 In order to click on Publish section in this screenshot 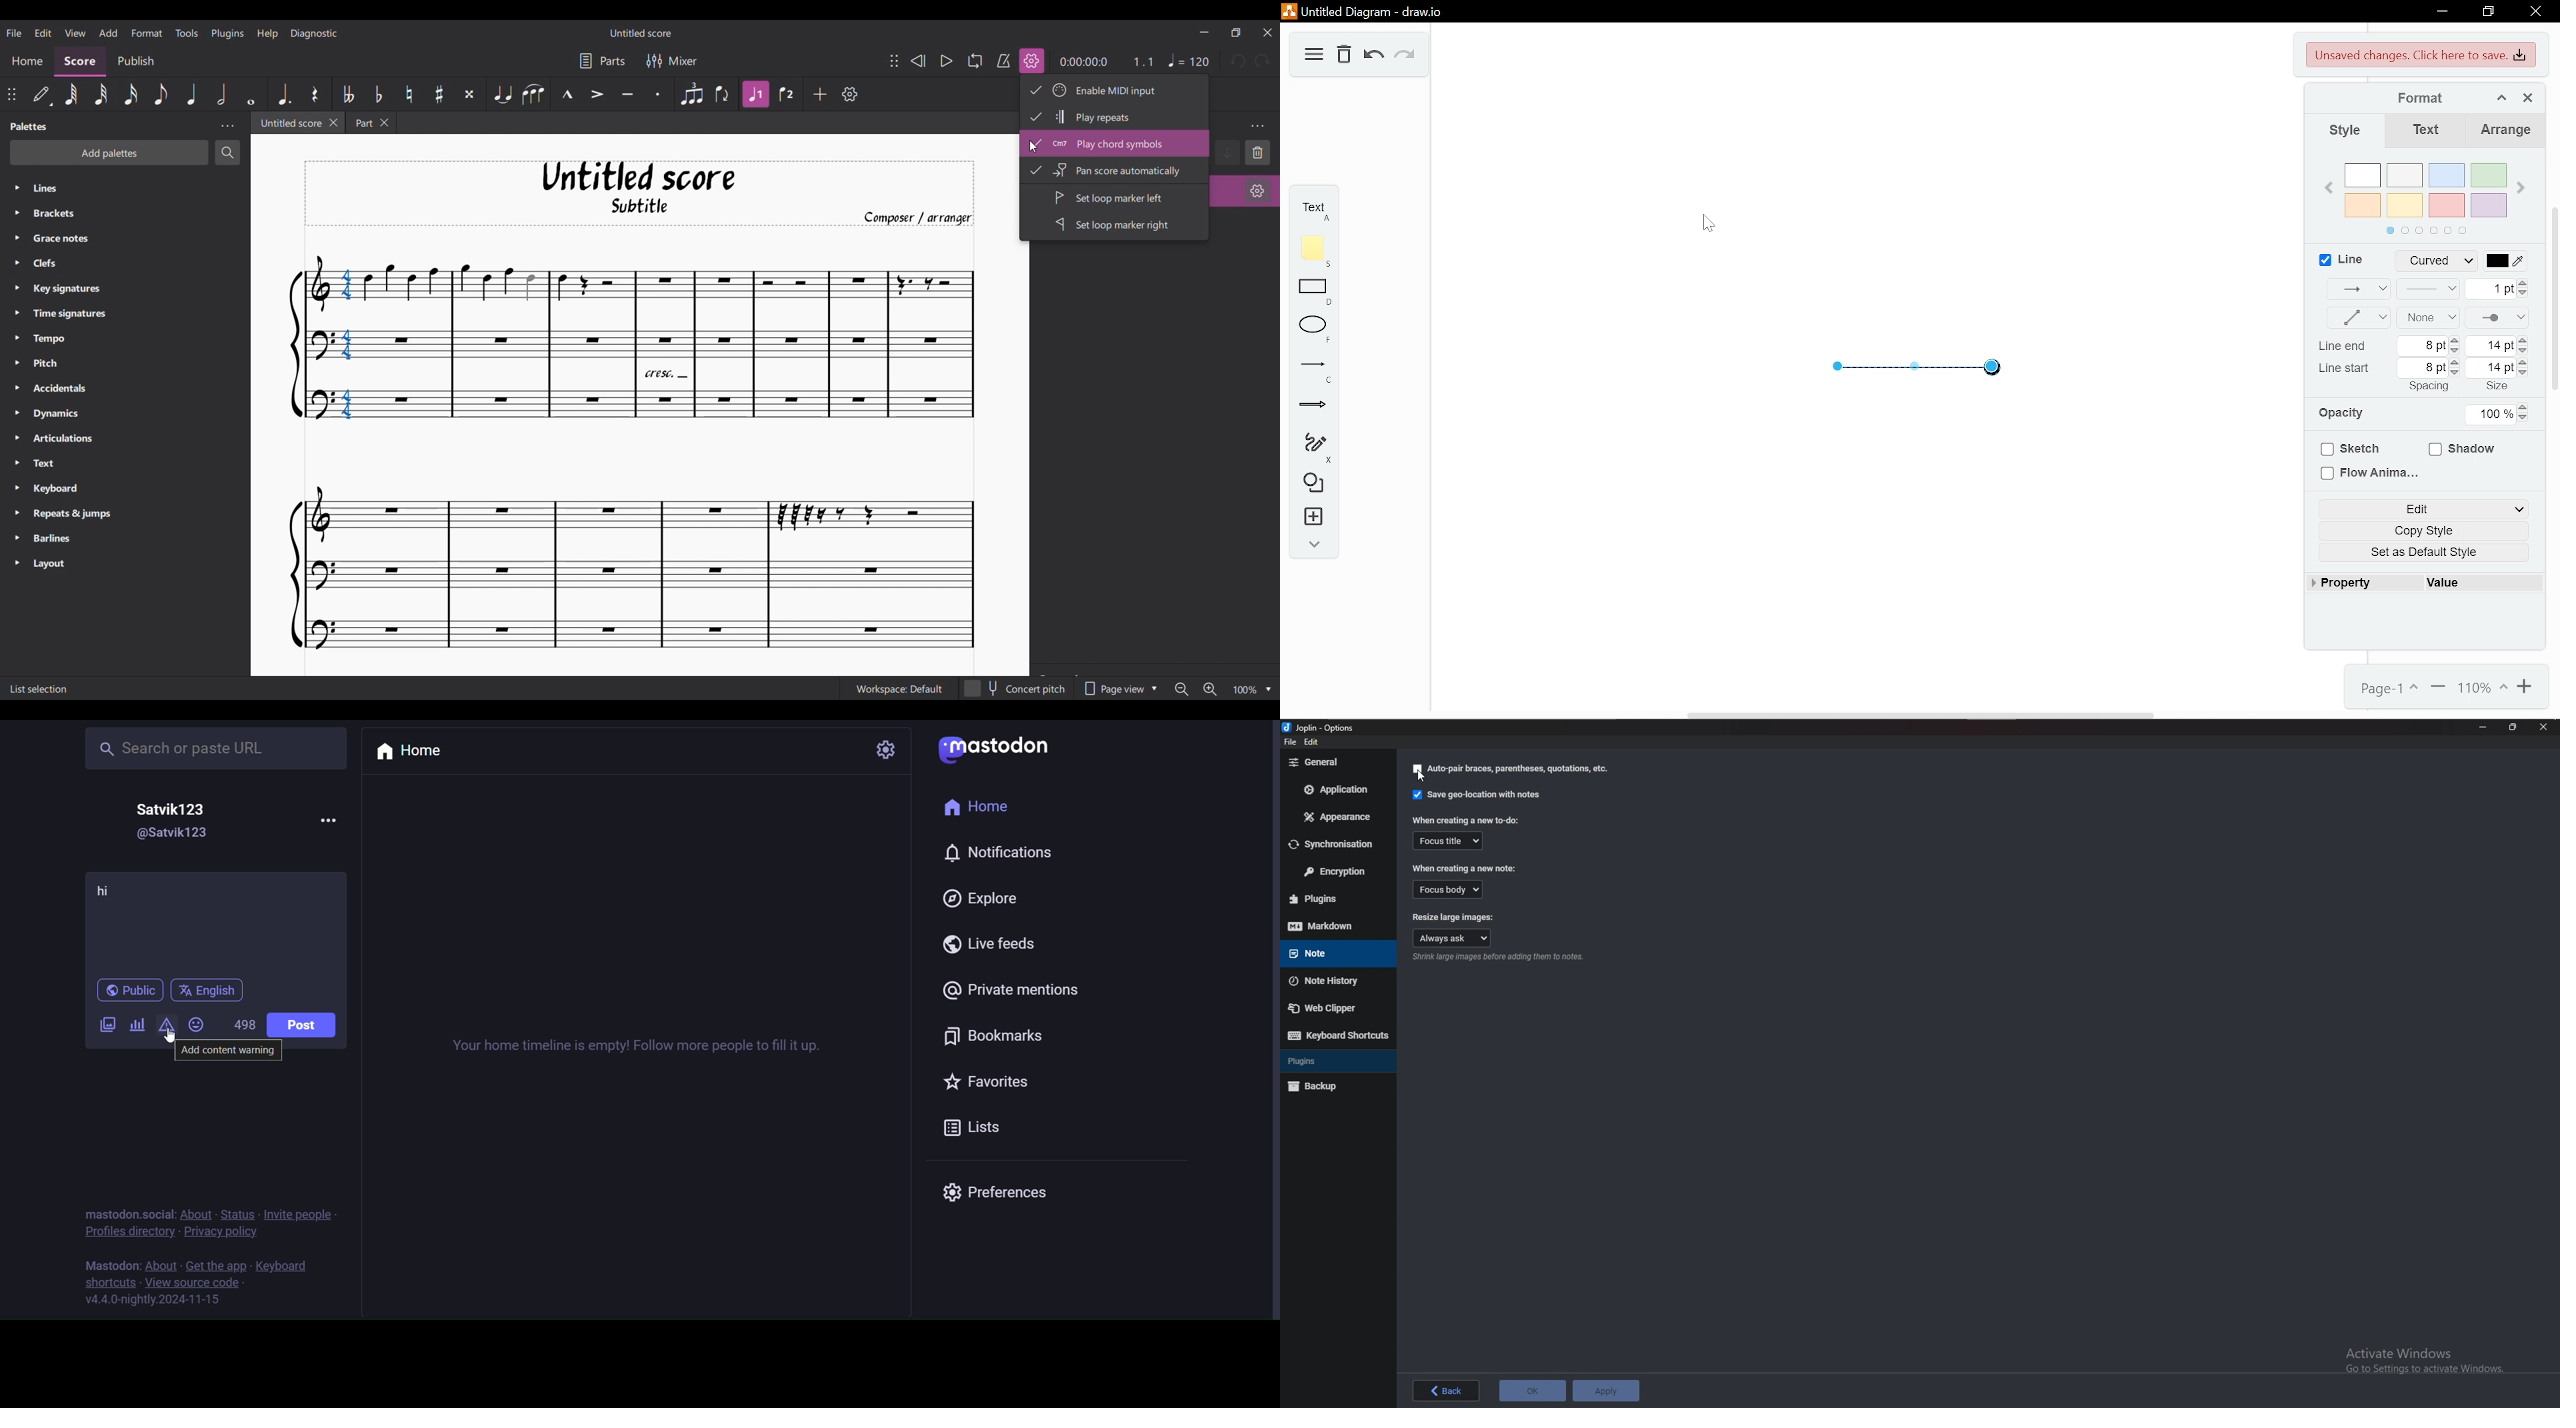, I will do `click(135, 61)`.